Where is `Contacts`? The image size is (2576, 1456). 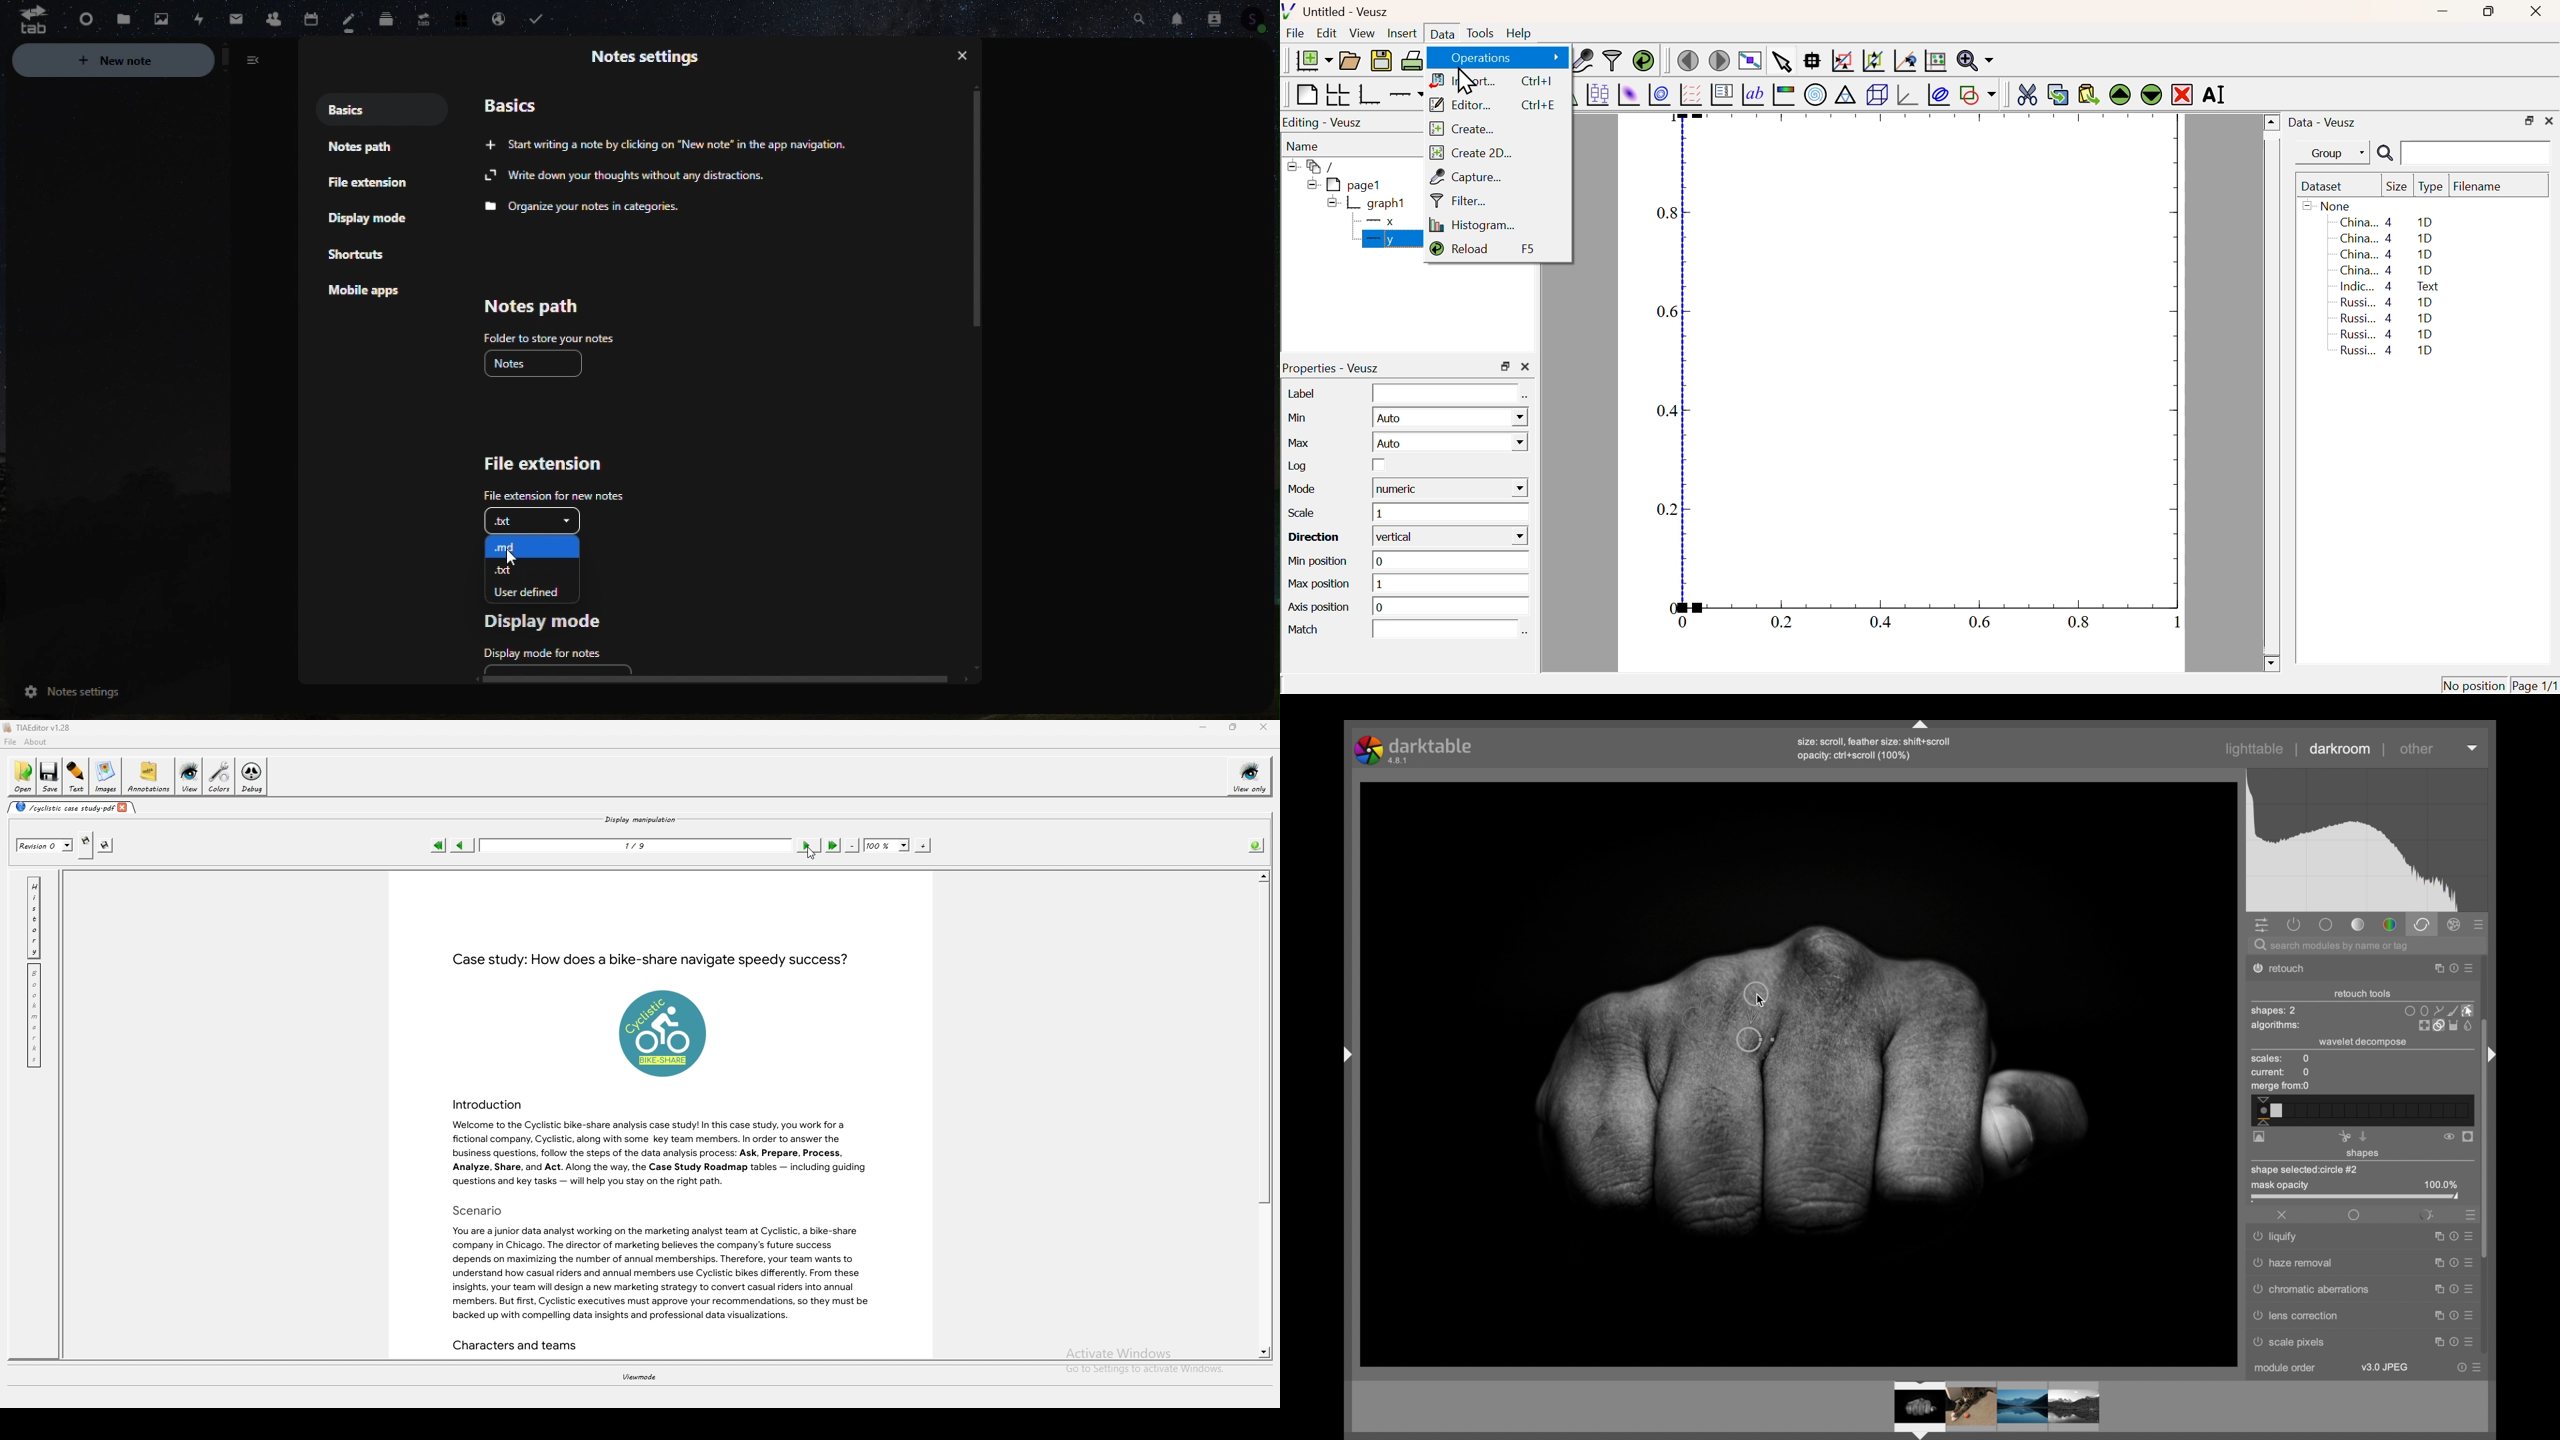 Contacts is located at coordinates (271, 16).